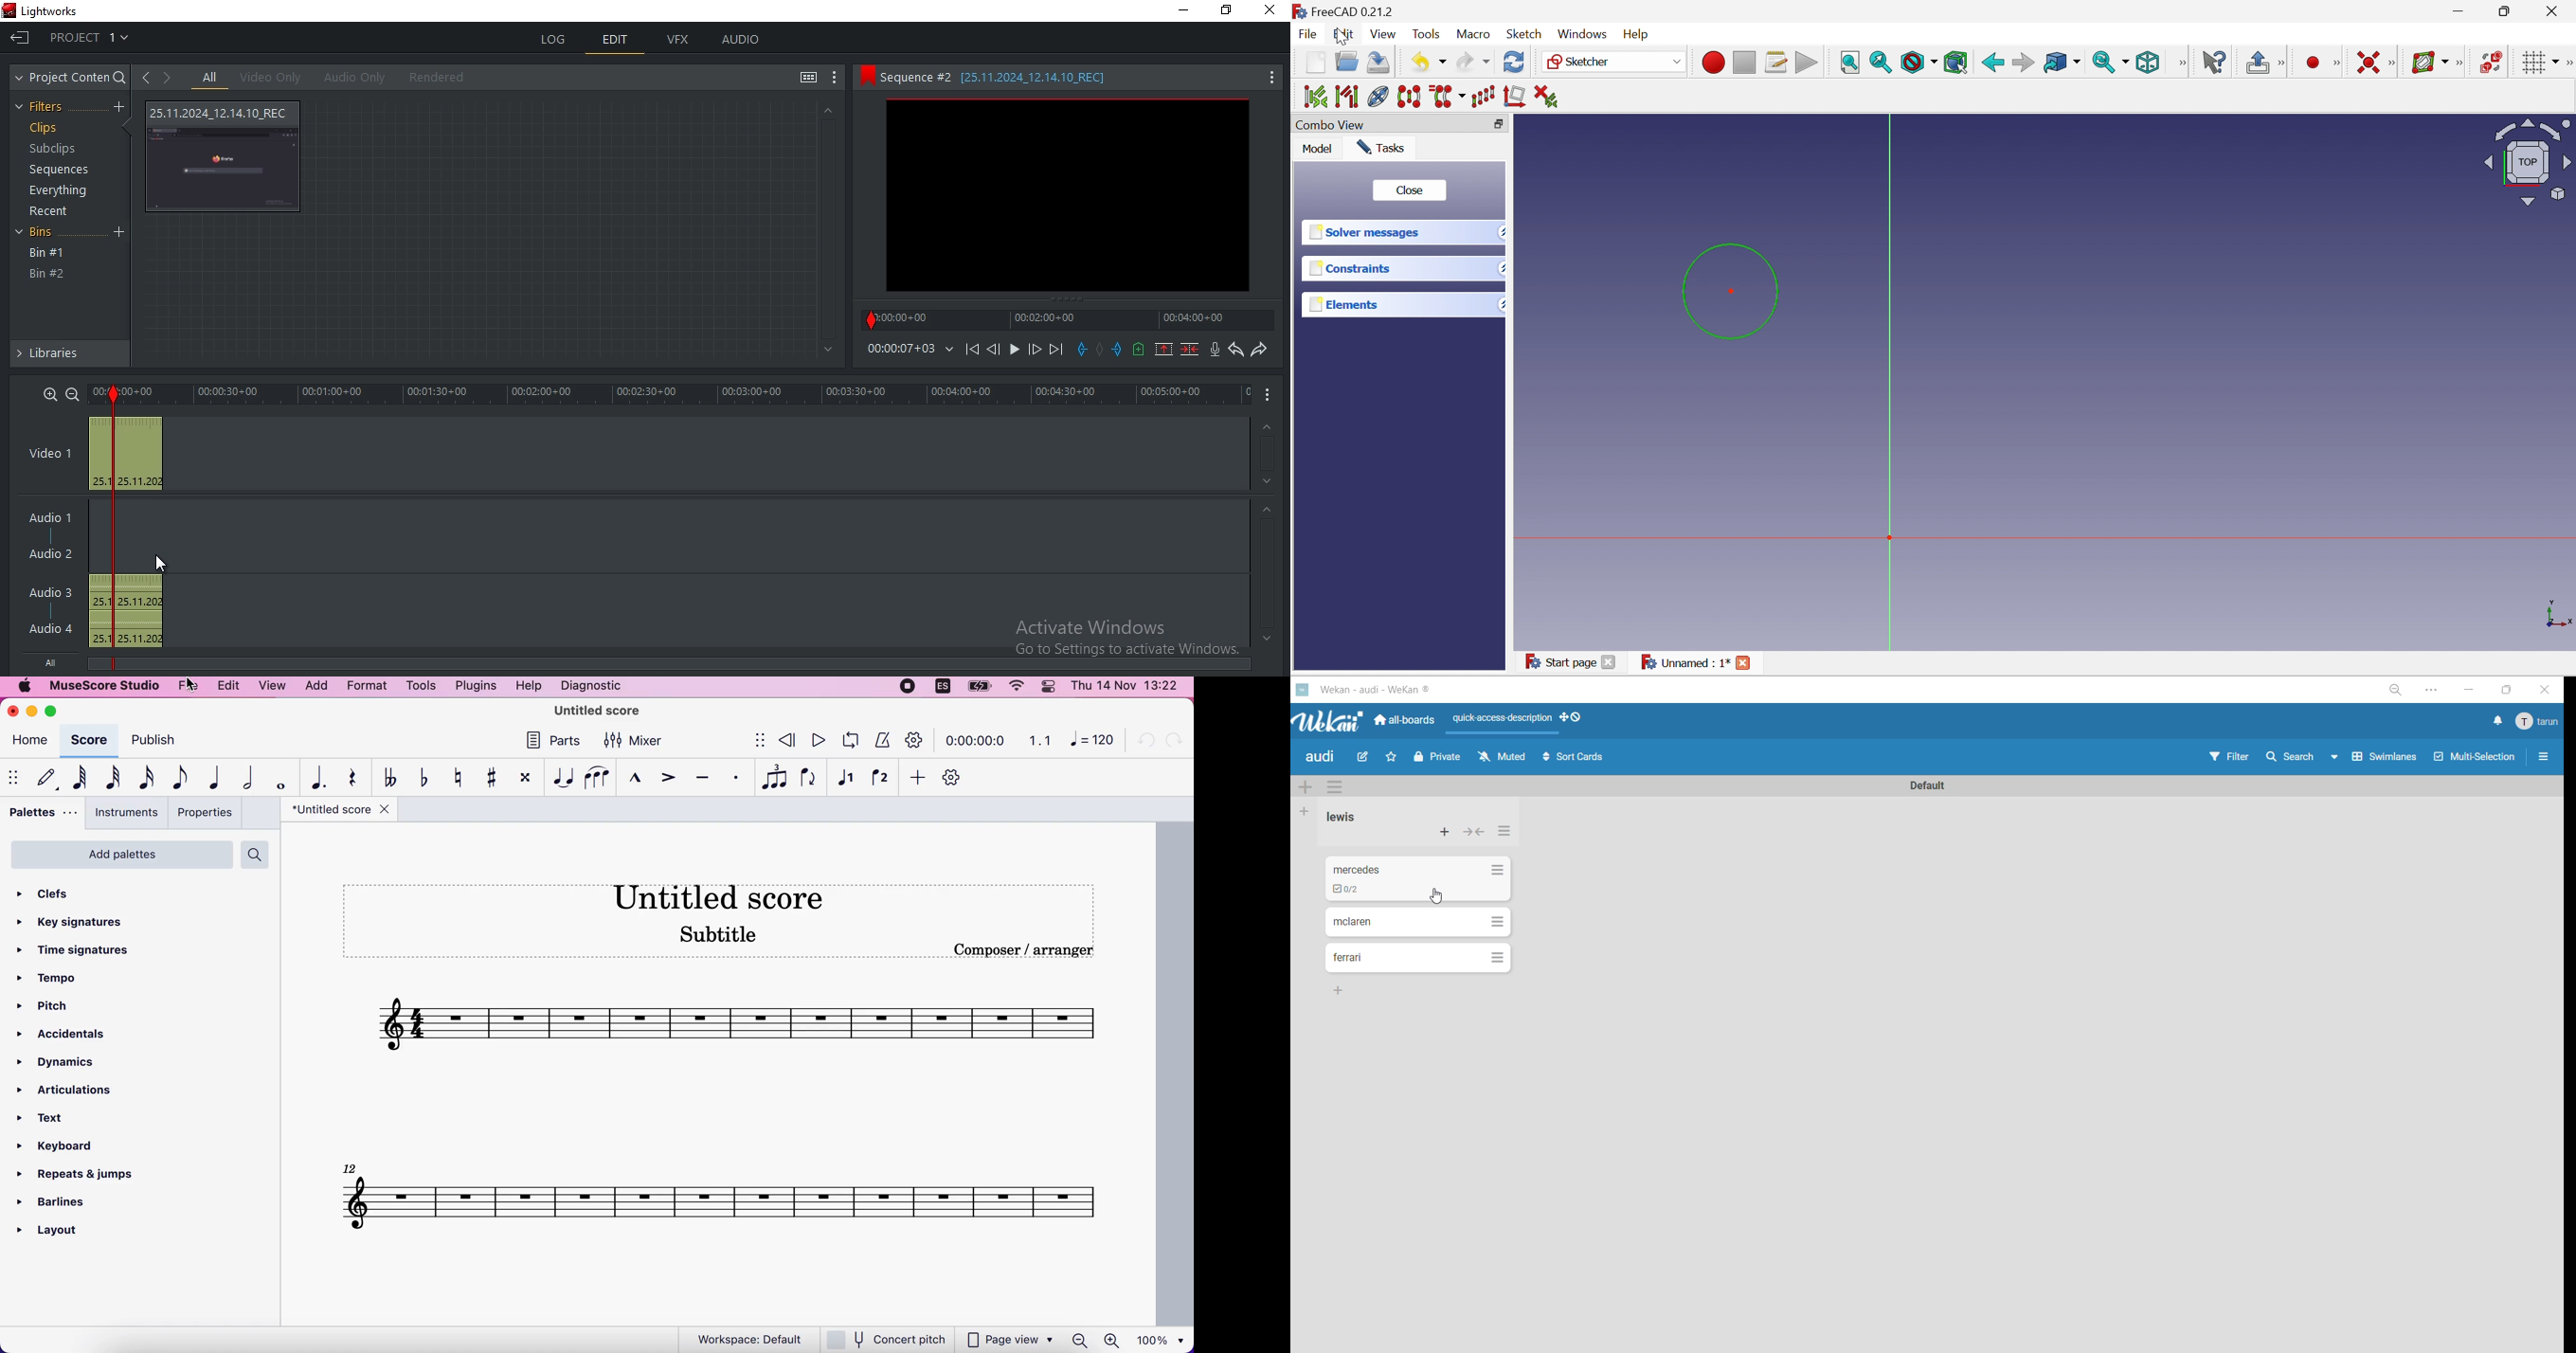 The image size is (2576, 1372). What do you see at coordinates (718, 934) in the screenshot?
I see `Subtitle` at bounding box center [718, 934].